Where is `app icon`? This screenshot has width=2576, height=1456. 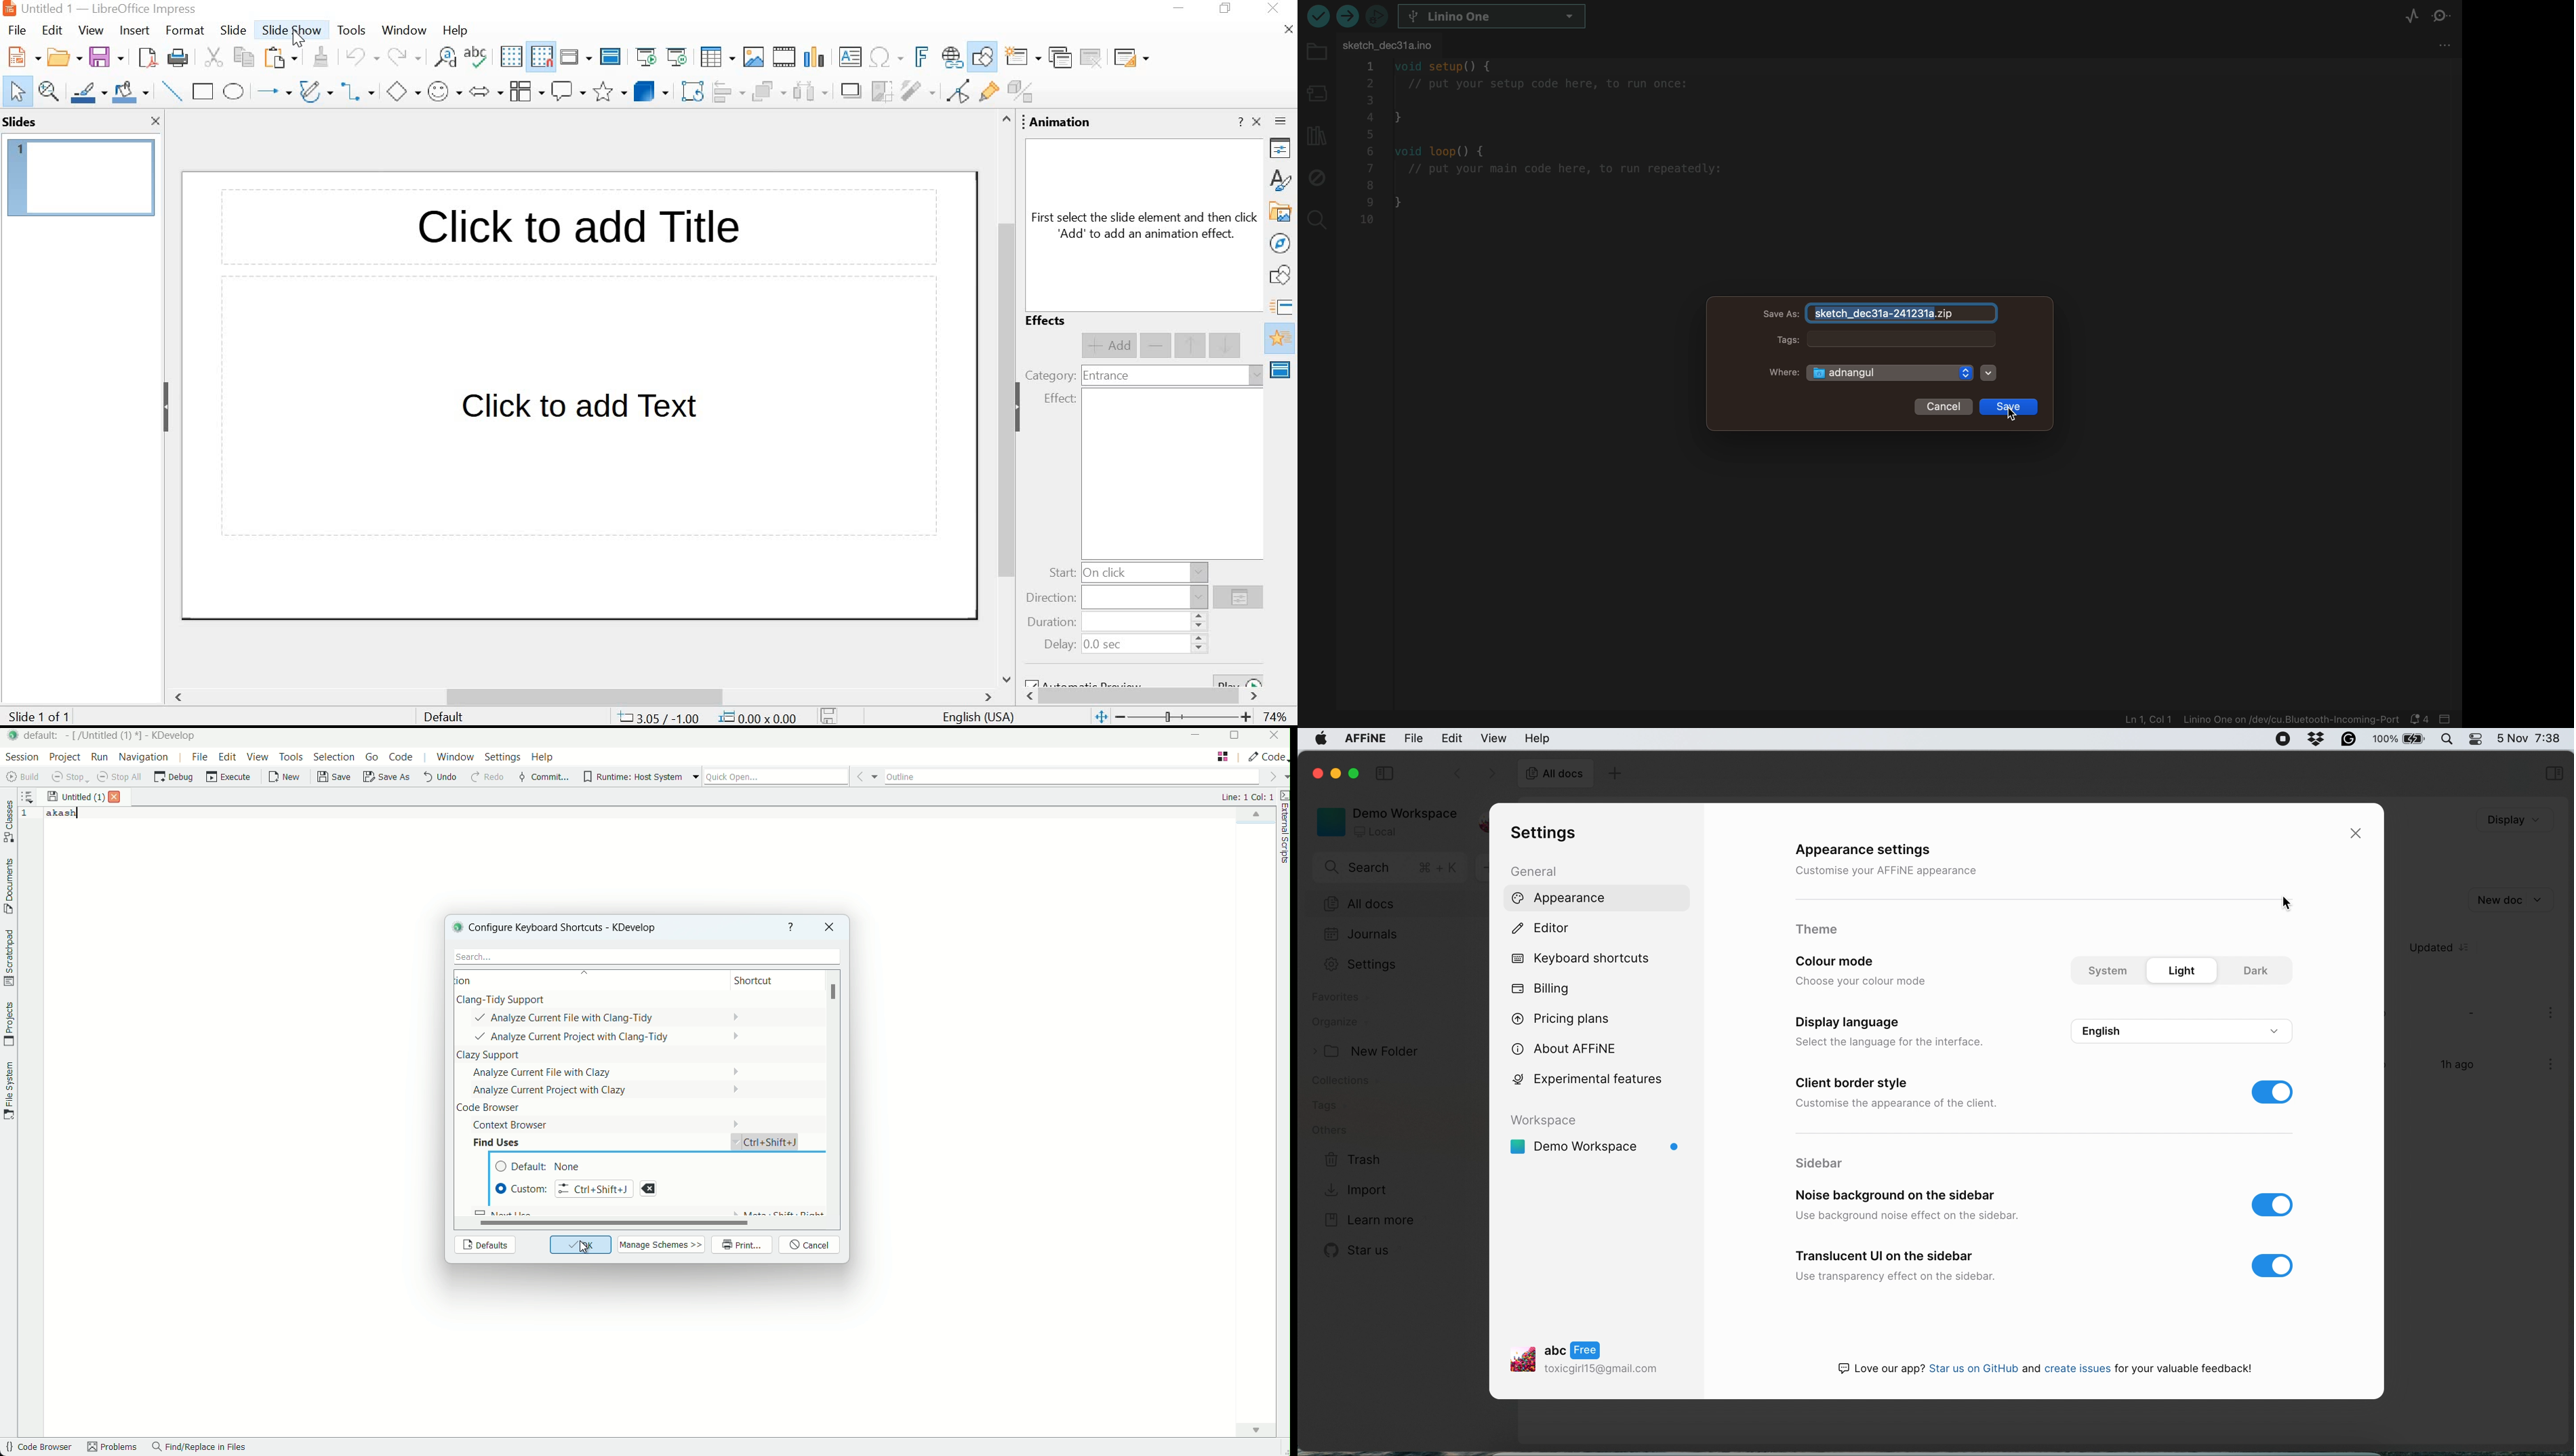 app icon is located at coordinates (8, 9).